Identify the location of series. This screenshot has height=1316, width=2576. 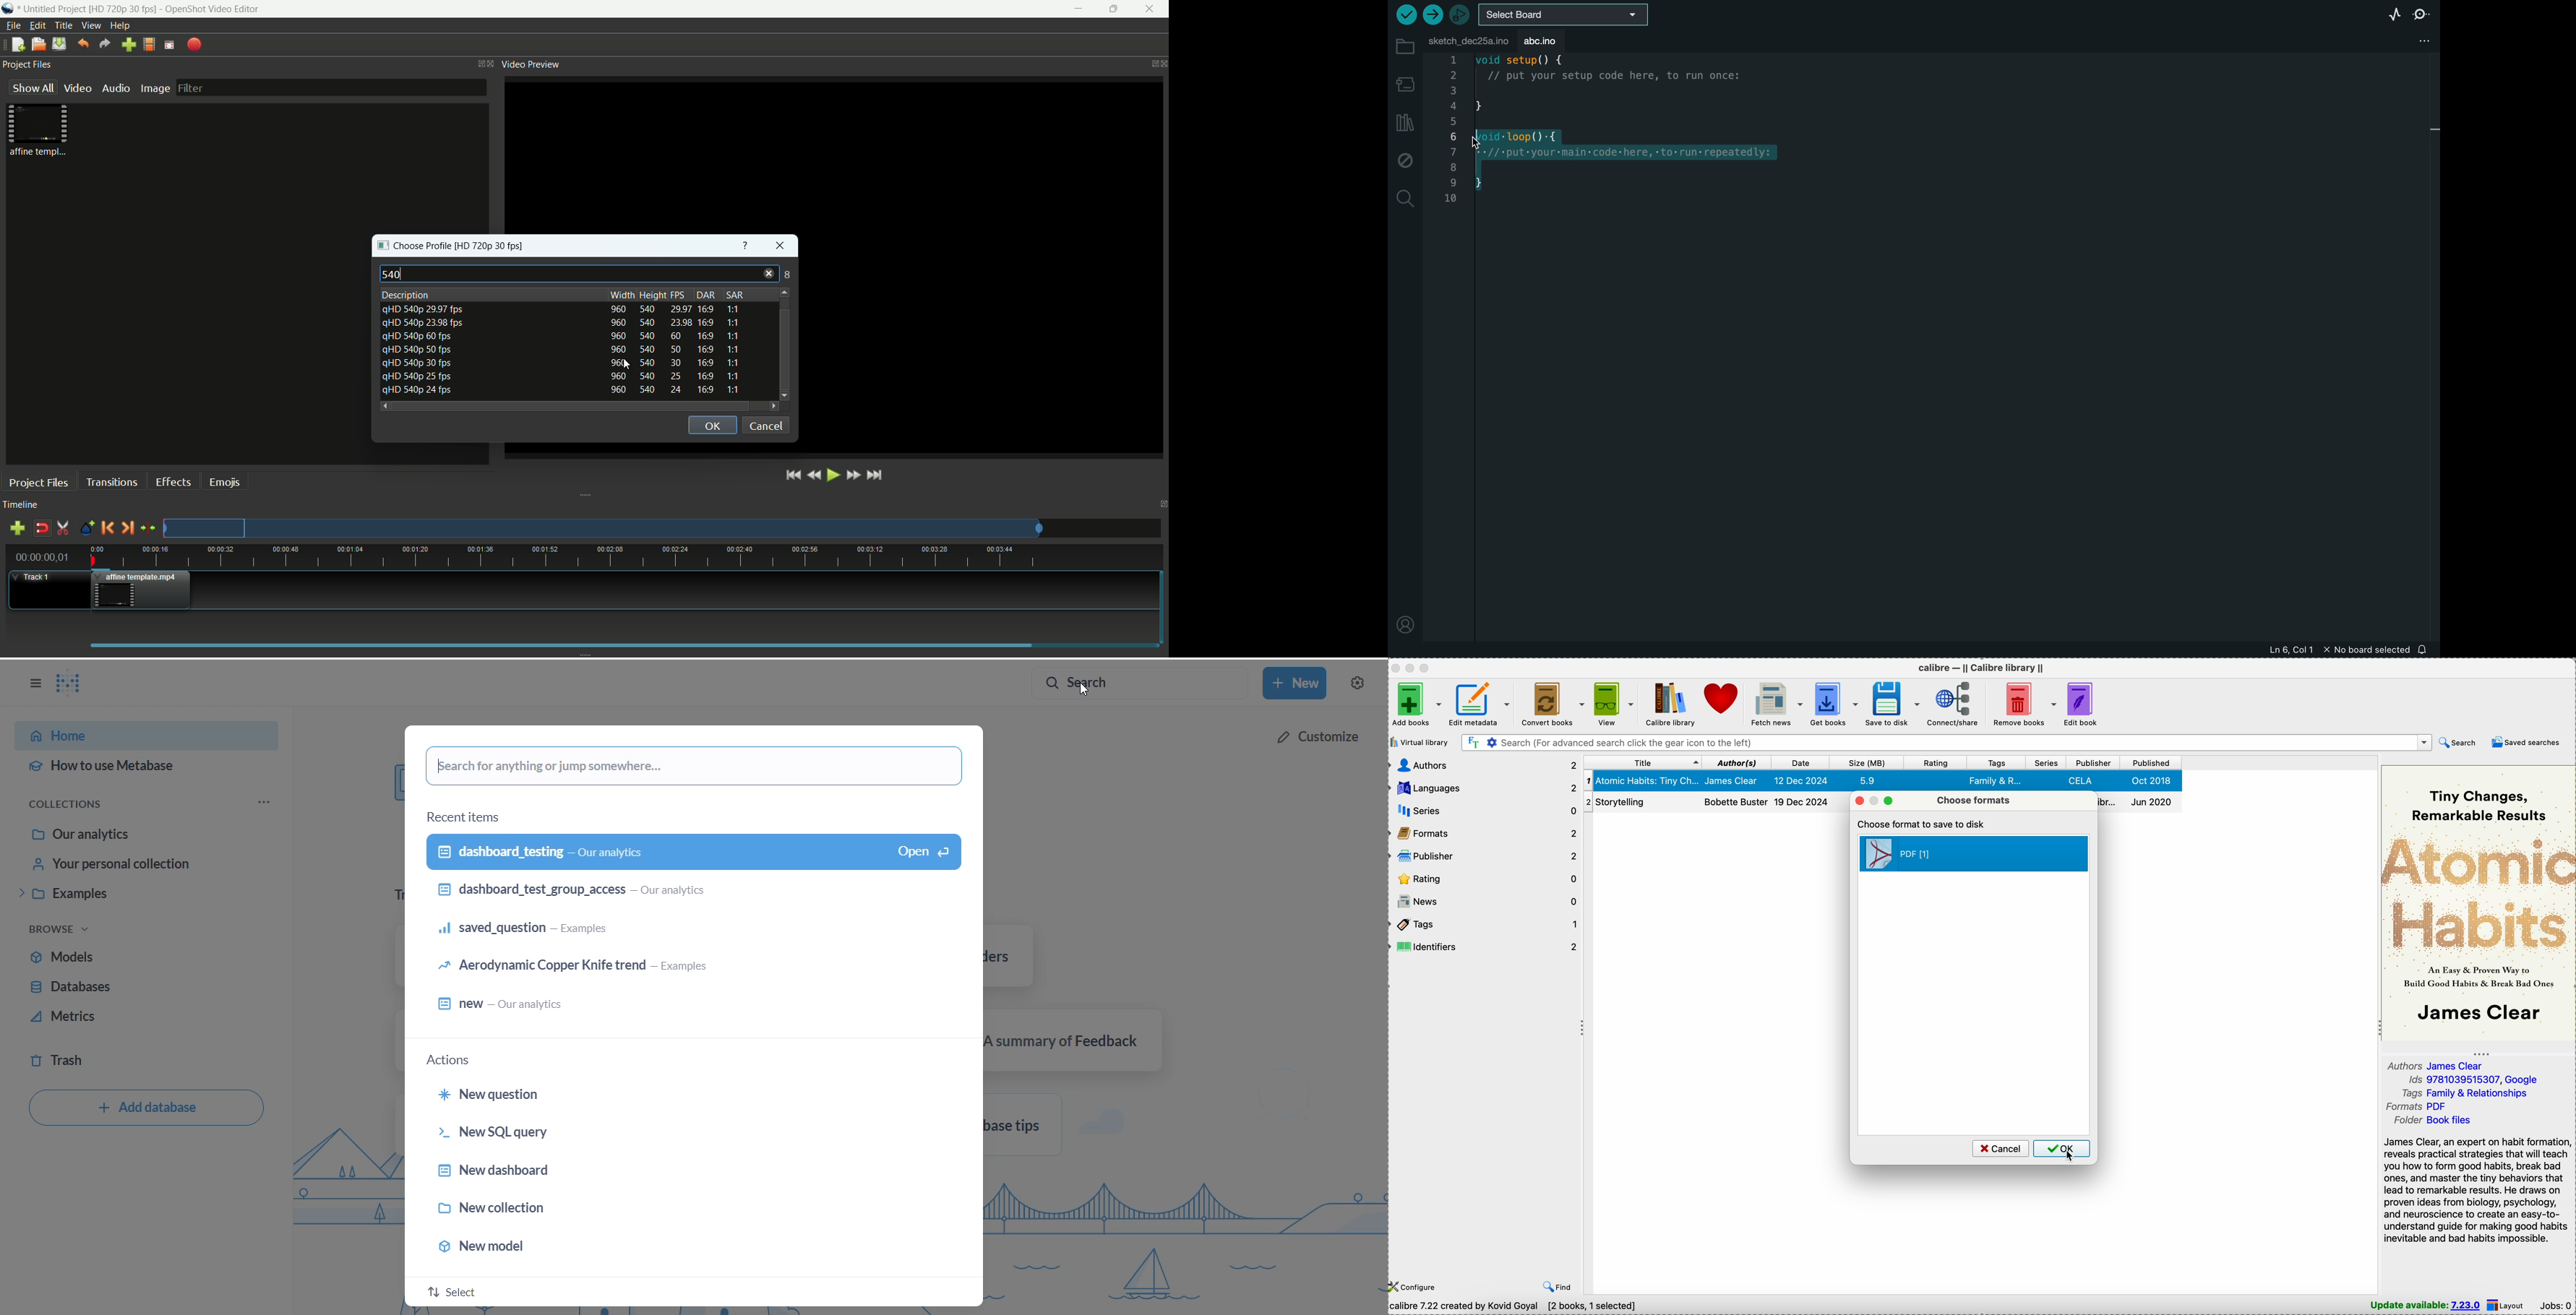
(2047, 762).